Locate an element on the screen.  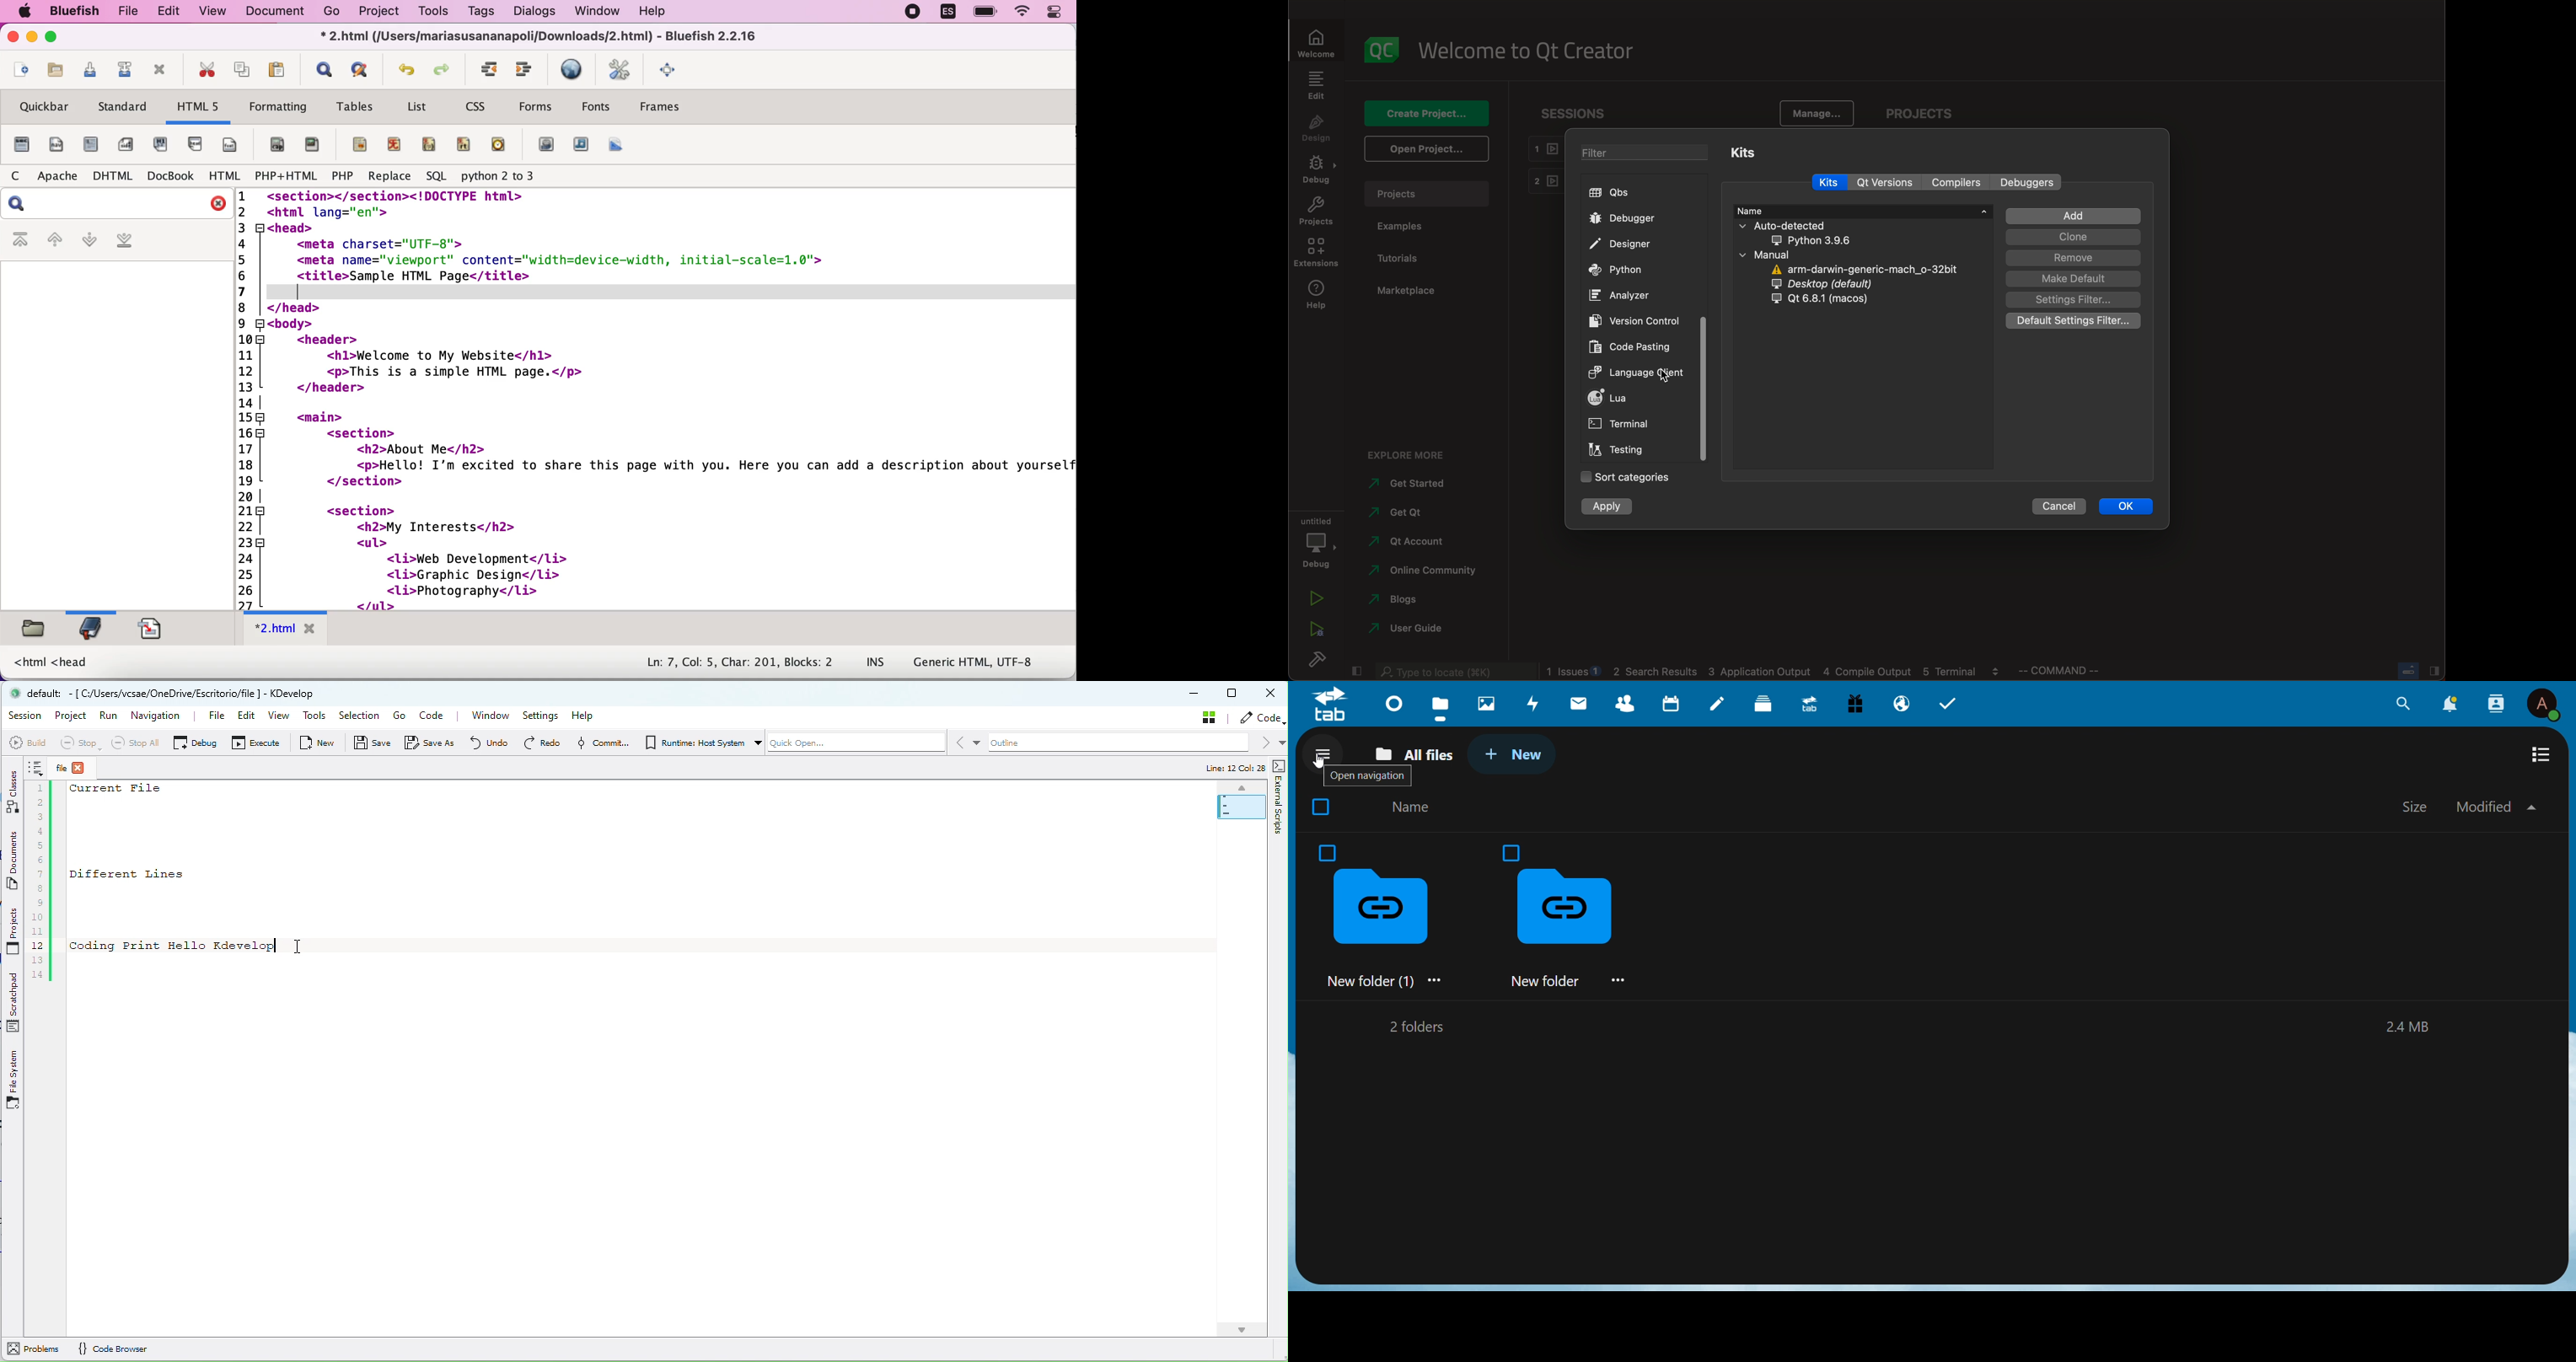
new folder 1 is located at coordinates (1385, 929).